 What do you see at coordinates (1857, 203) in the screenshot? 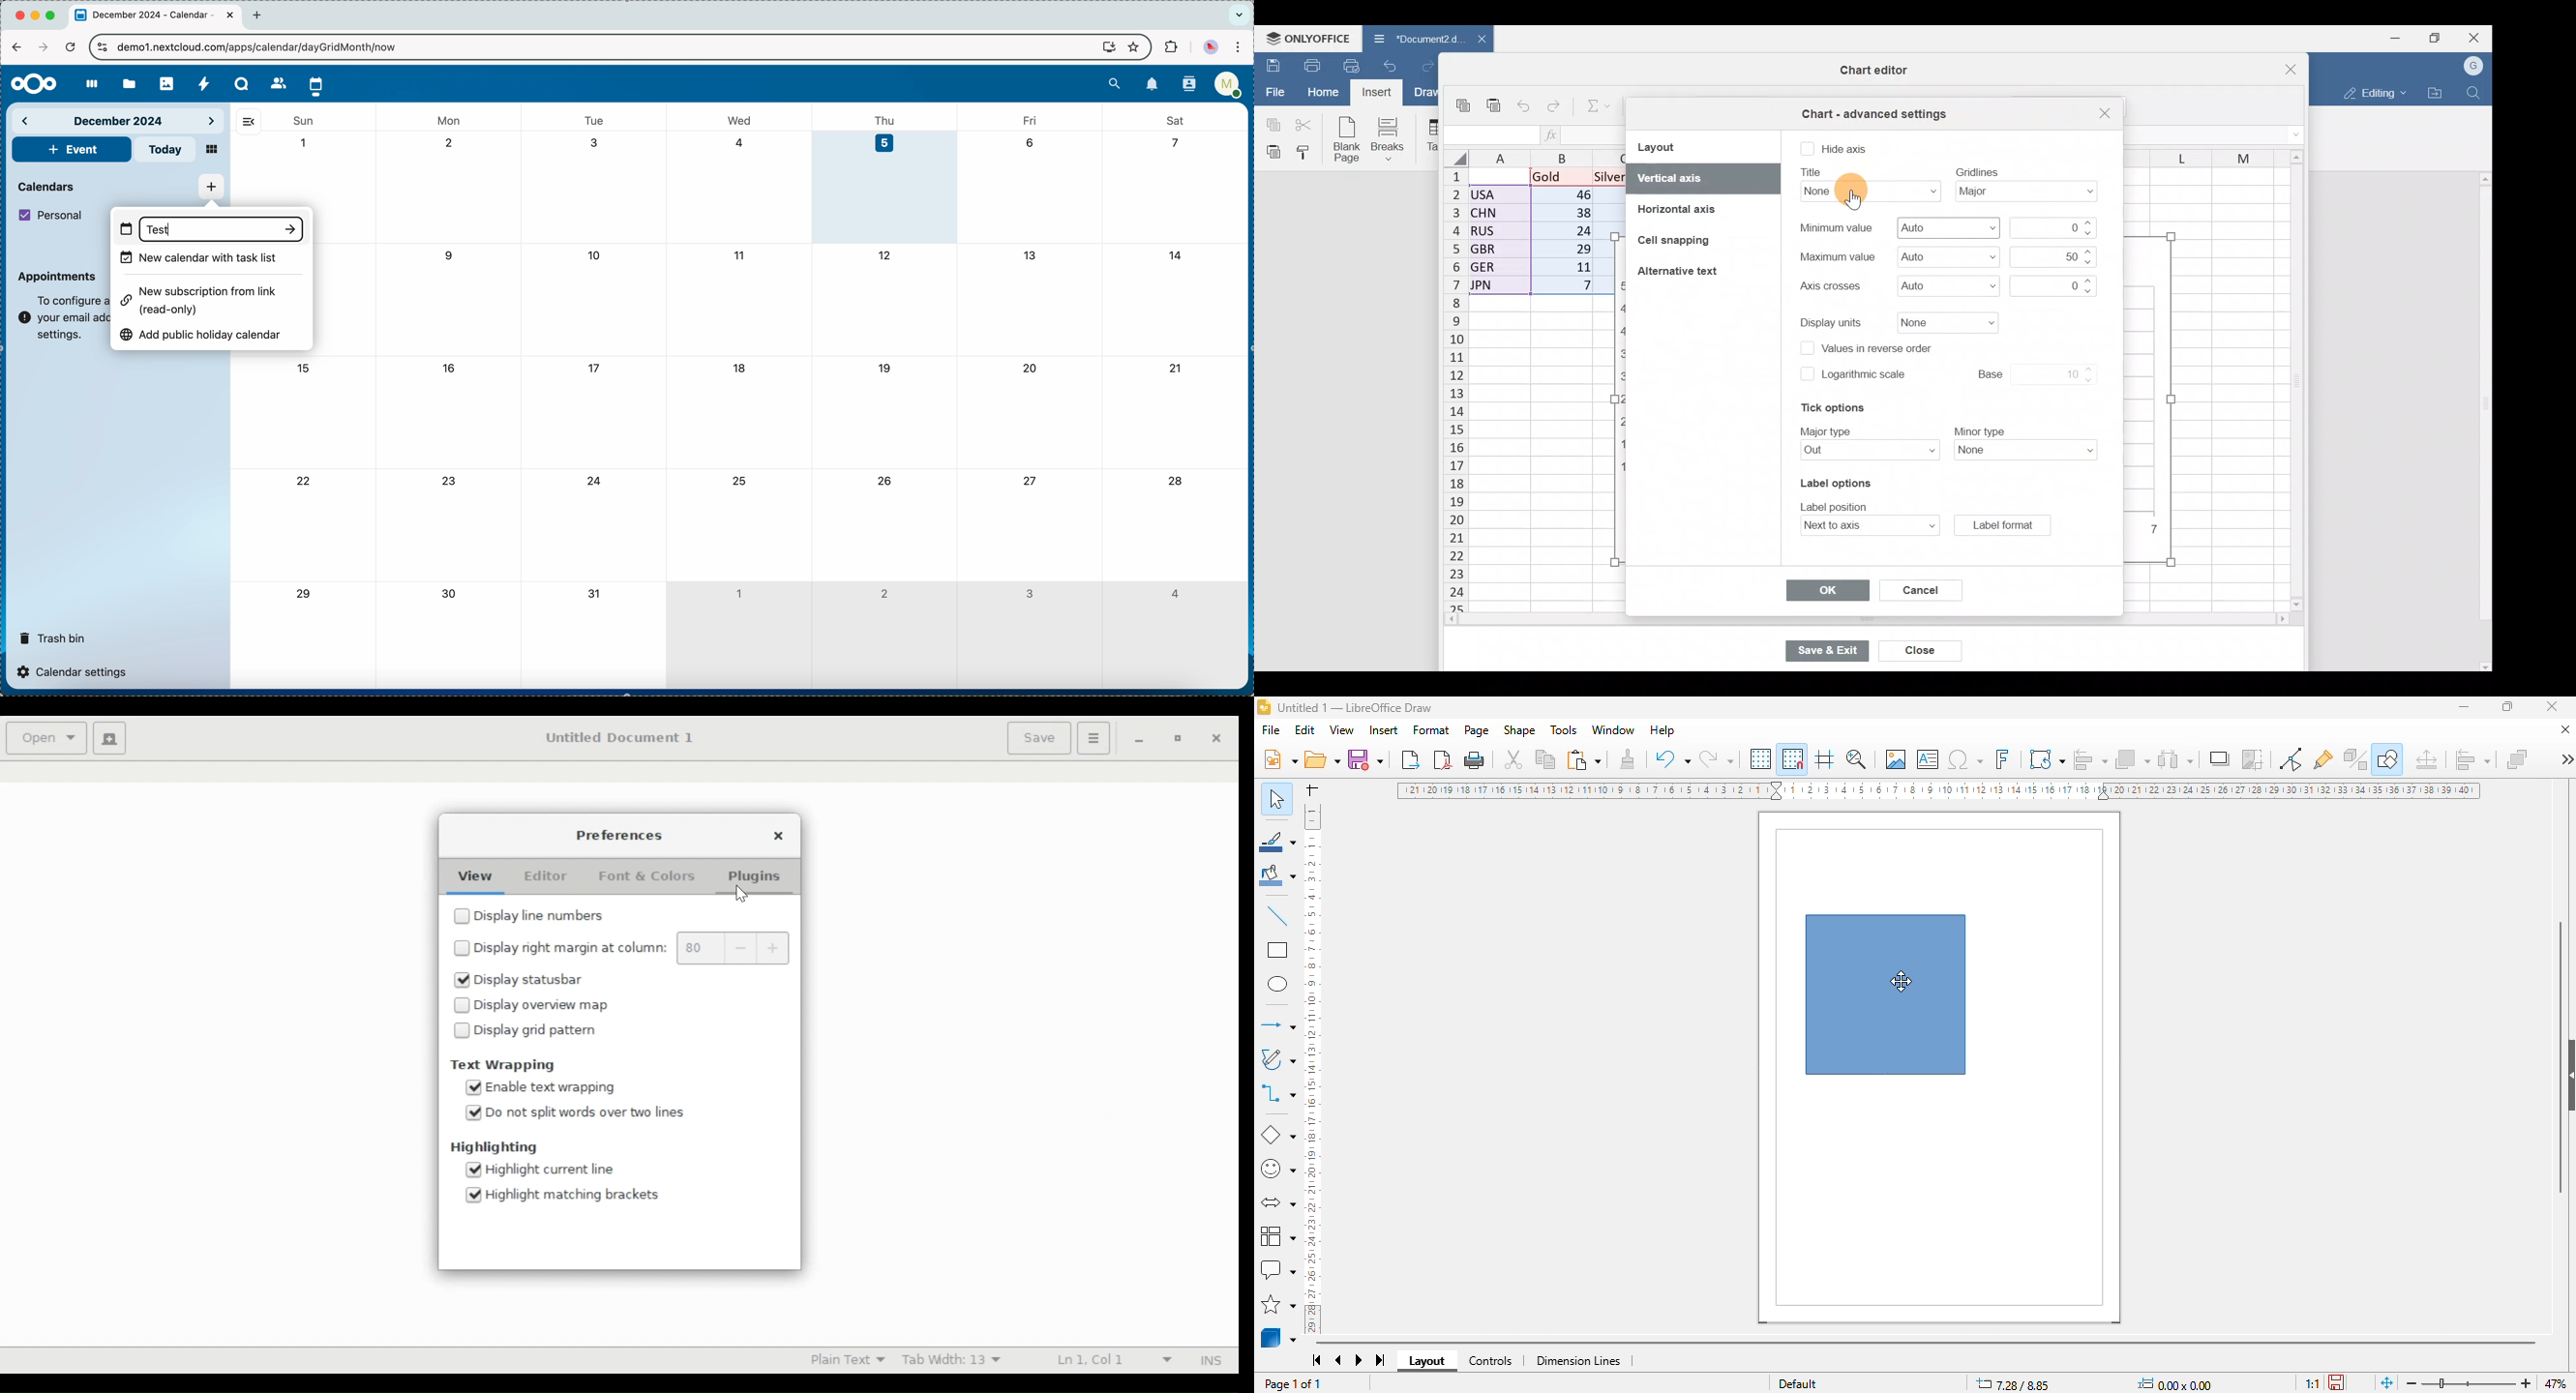
I see `Cursor on Title` at bounding box center [1857, 203].